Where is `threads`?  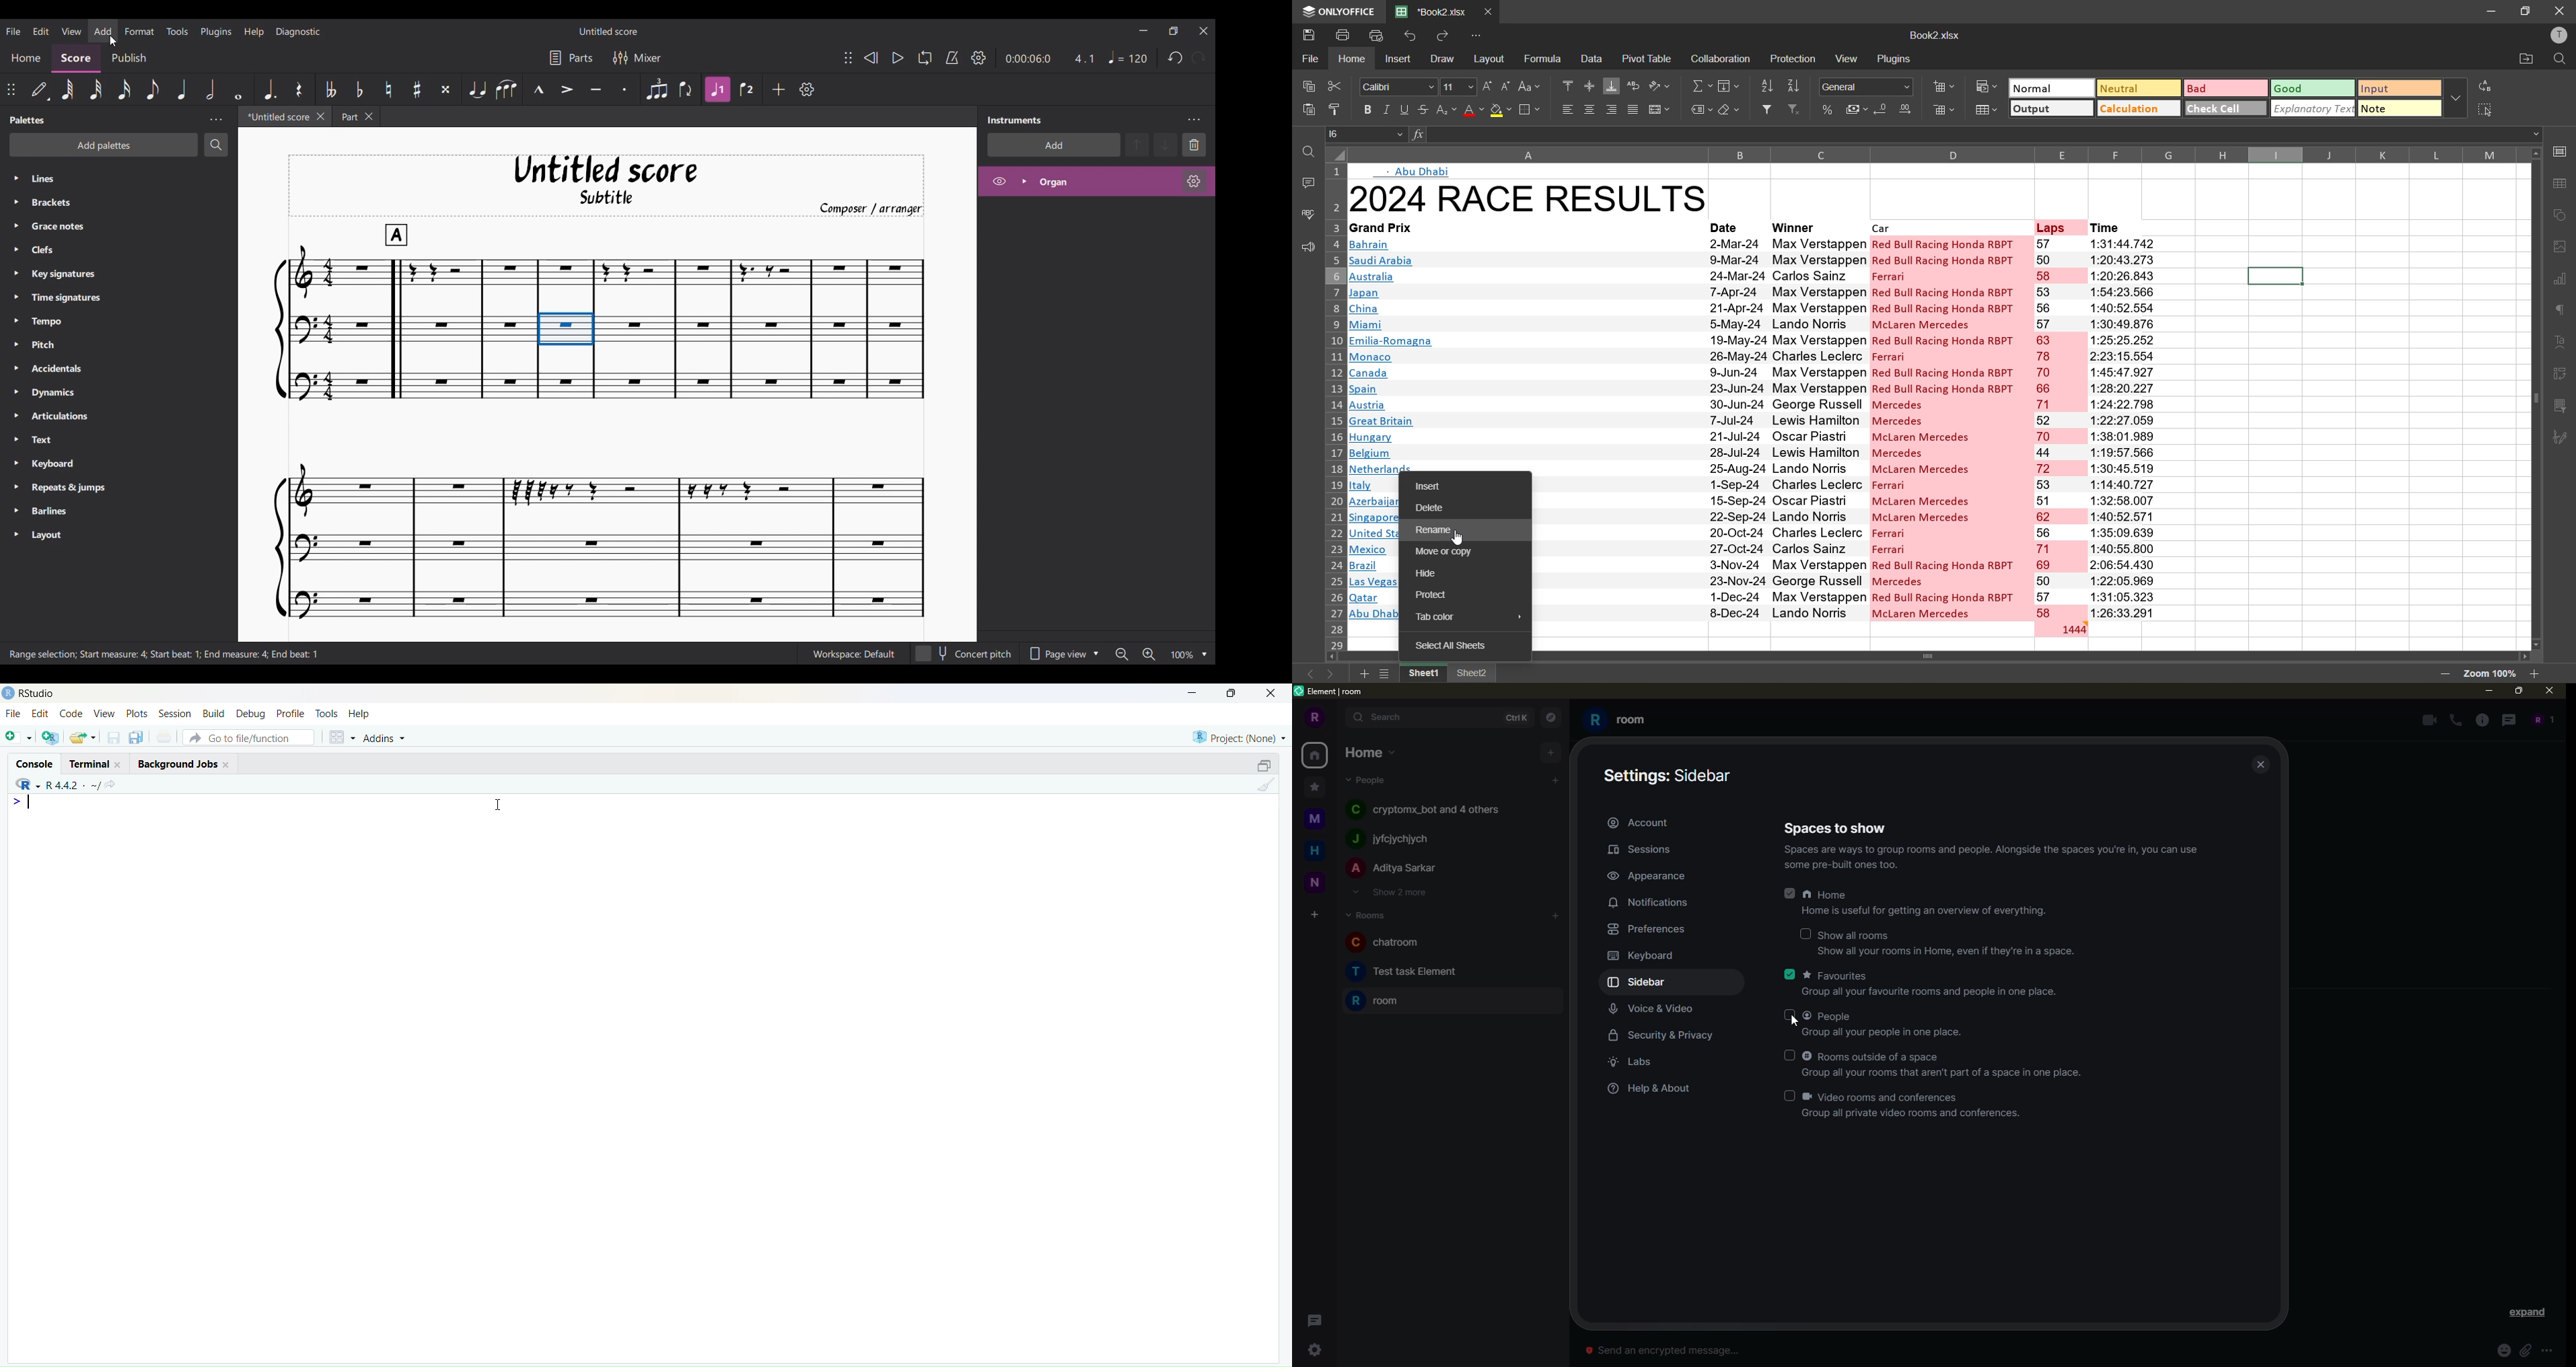 threads is located at coordinates (2512, 720).